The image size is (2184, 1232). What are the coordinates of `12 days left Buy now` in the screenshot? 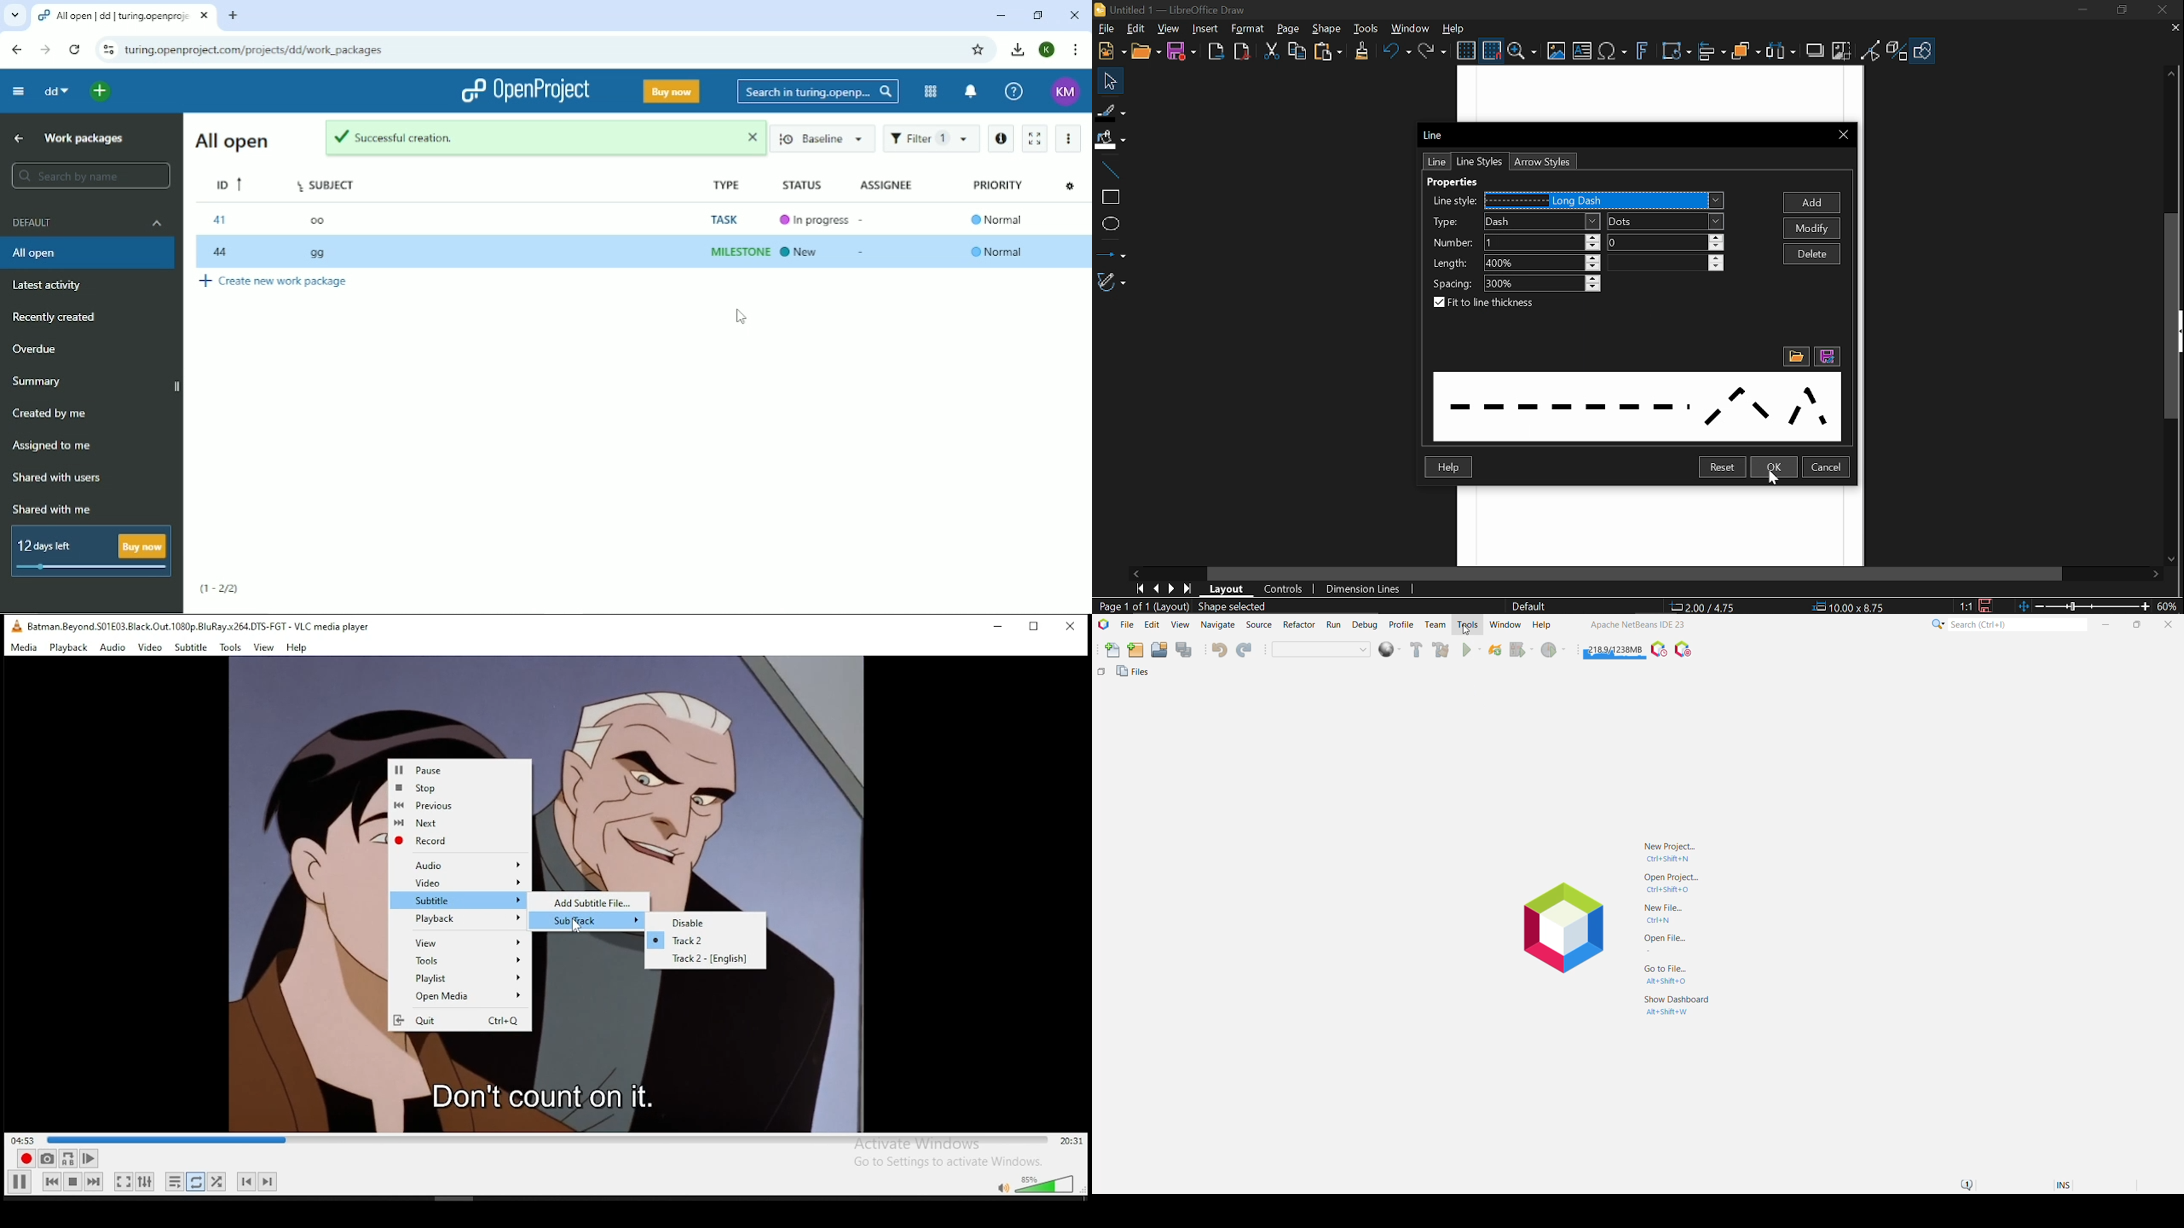 It's located at (92, 551).